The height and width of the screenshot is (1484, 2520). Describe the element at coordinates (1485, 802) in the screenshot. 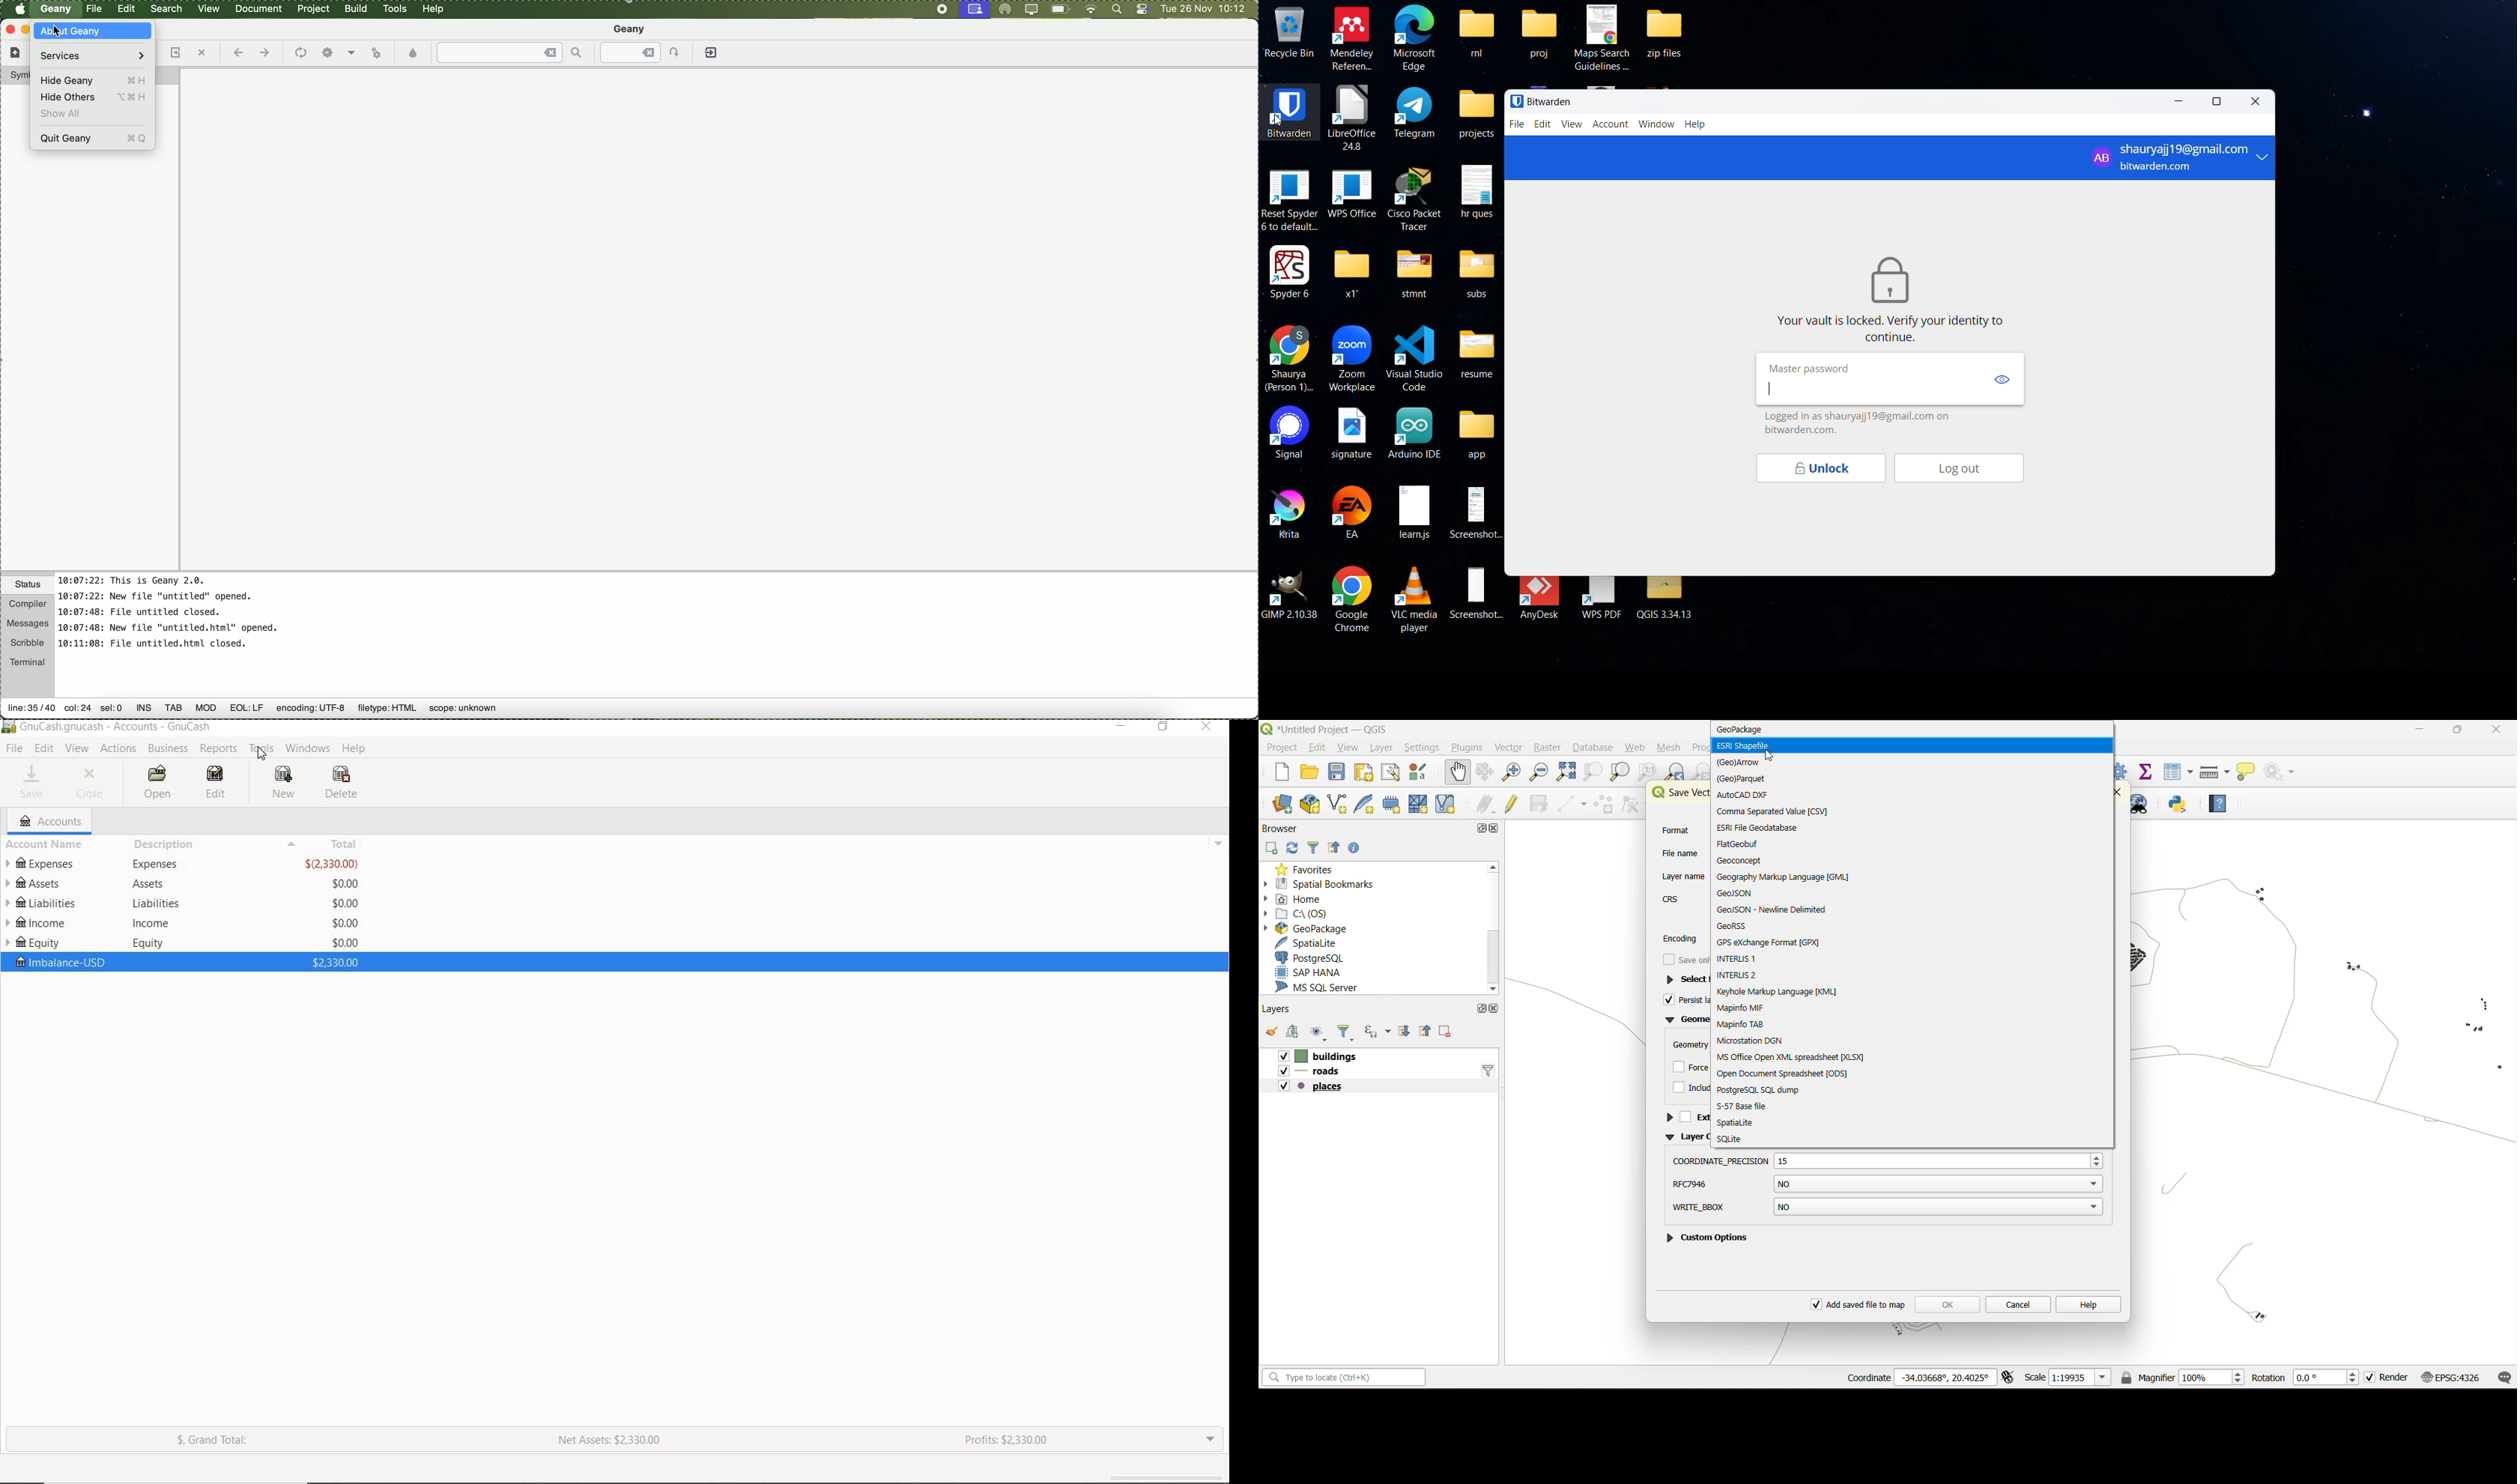

I see `edits` at that location.